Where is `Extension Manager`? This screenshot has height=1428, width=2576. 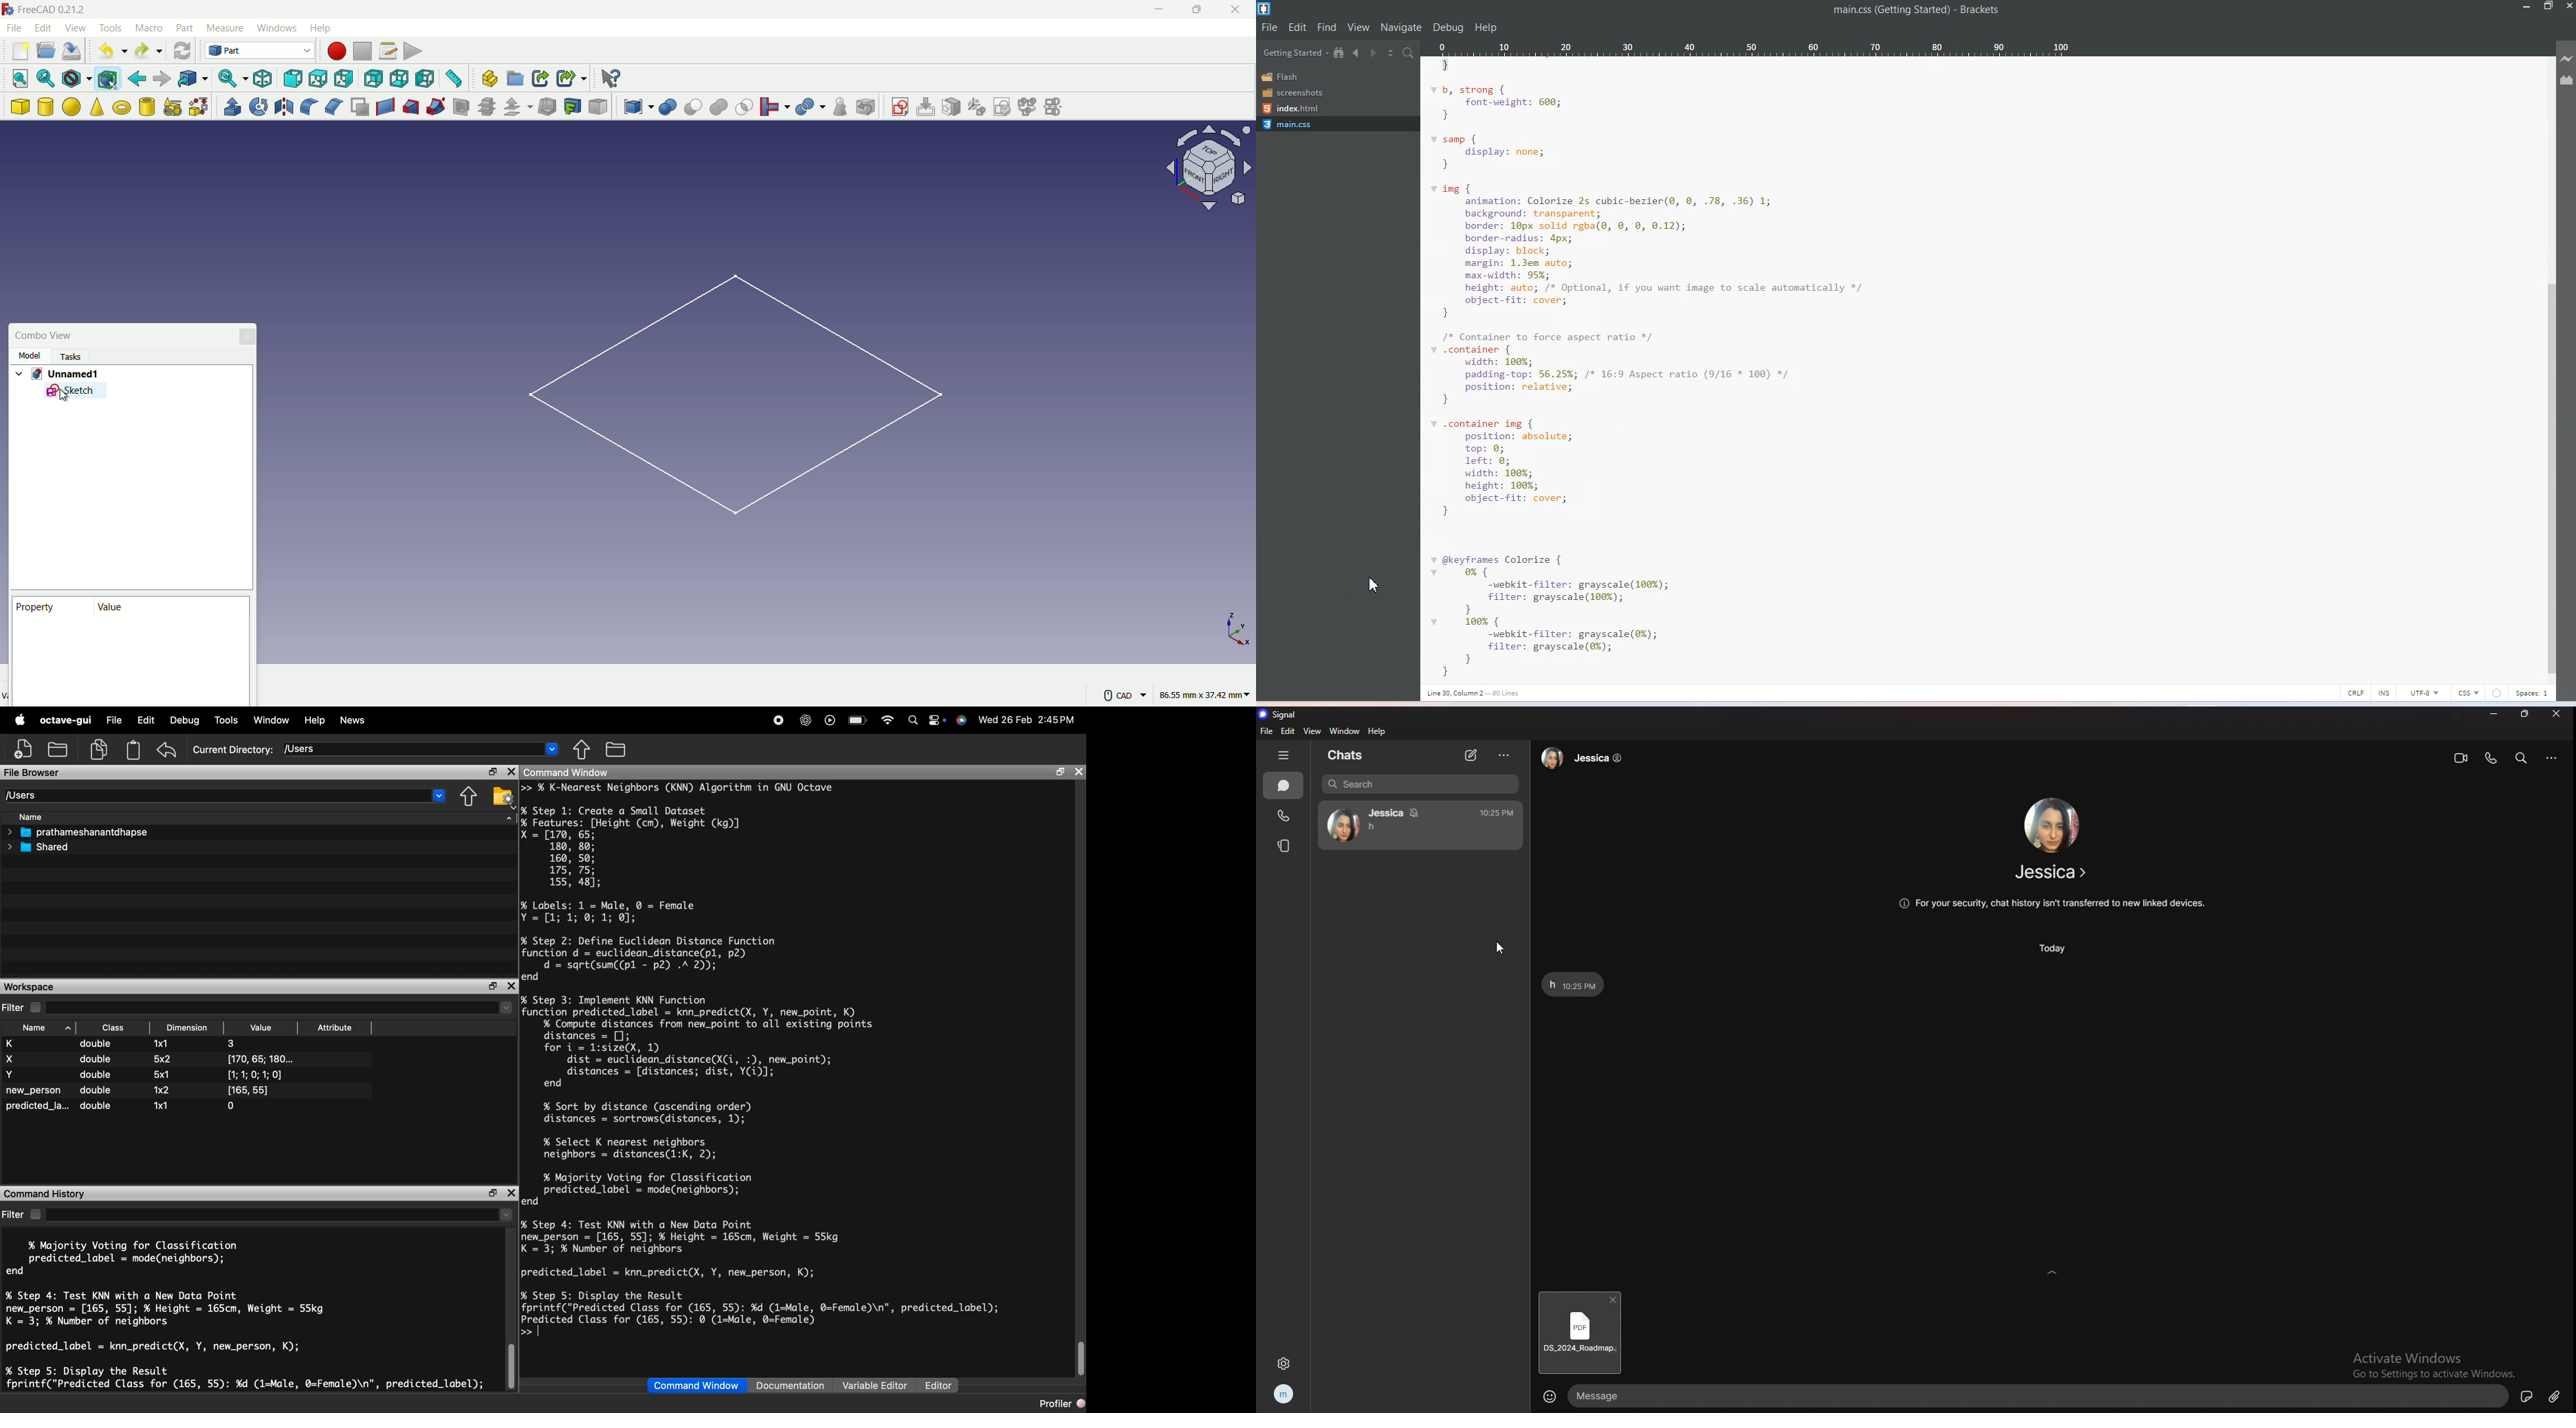 Extension Manager is located at coordinates (2567, 80).